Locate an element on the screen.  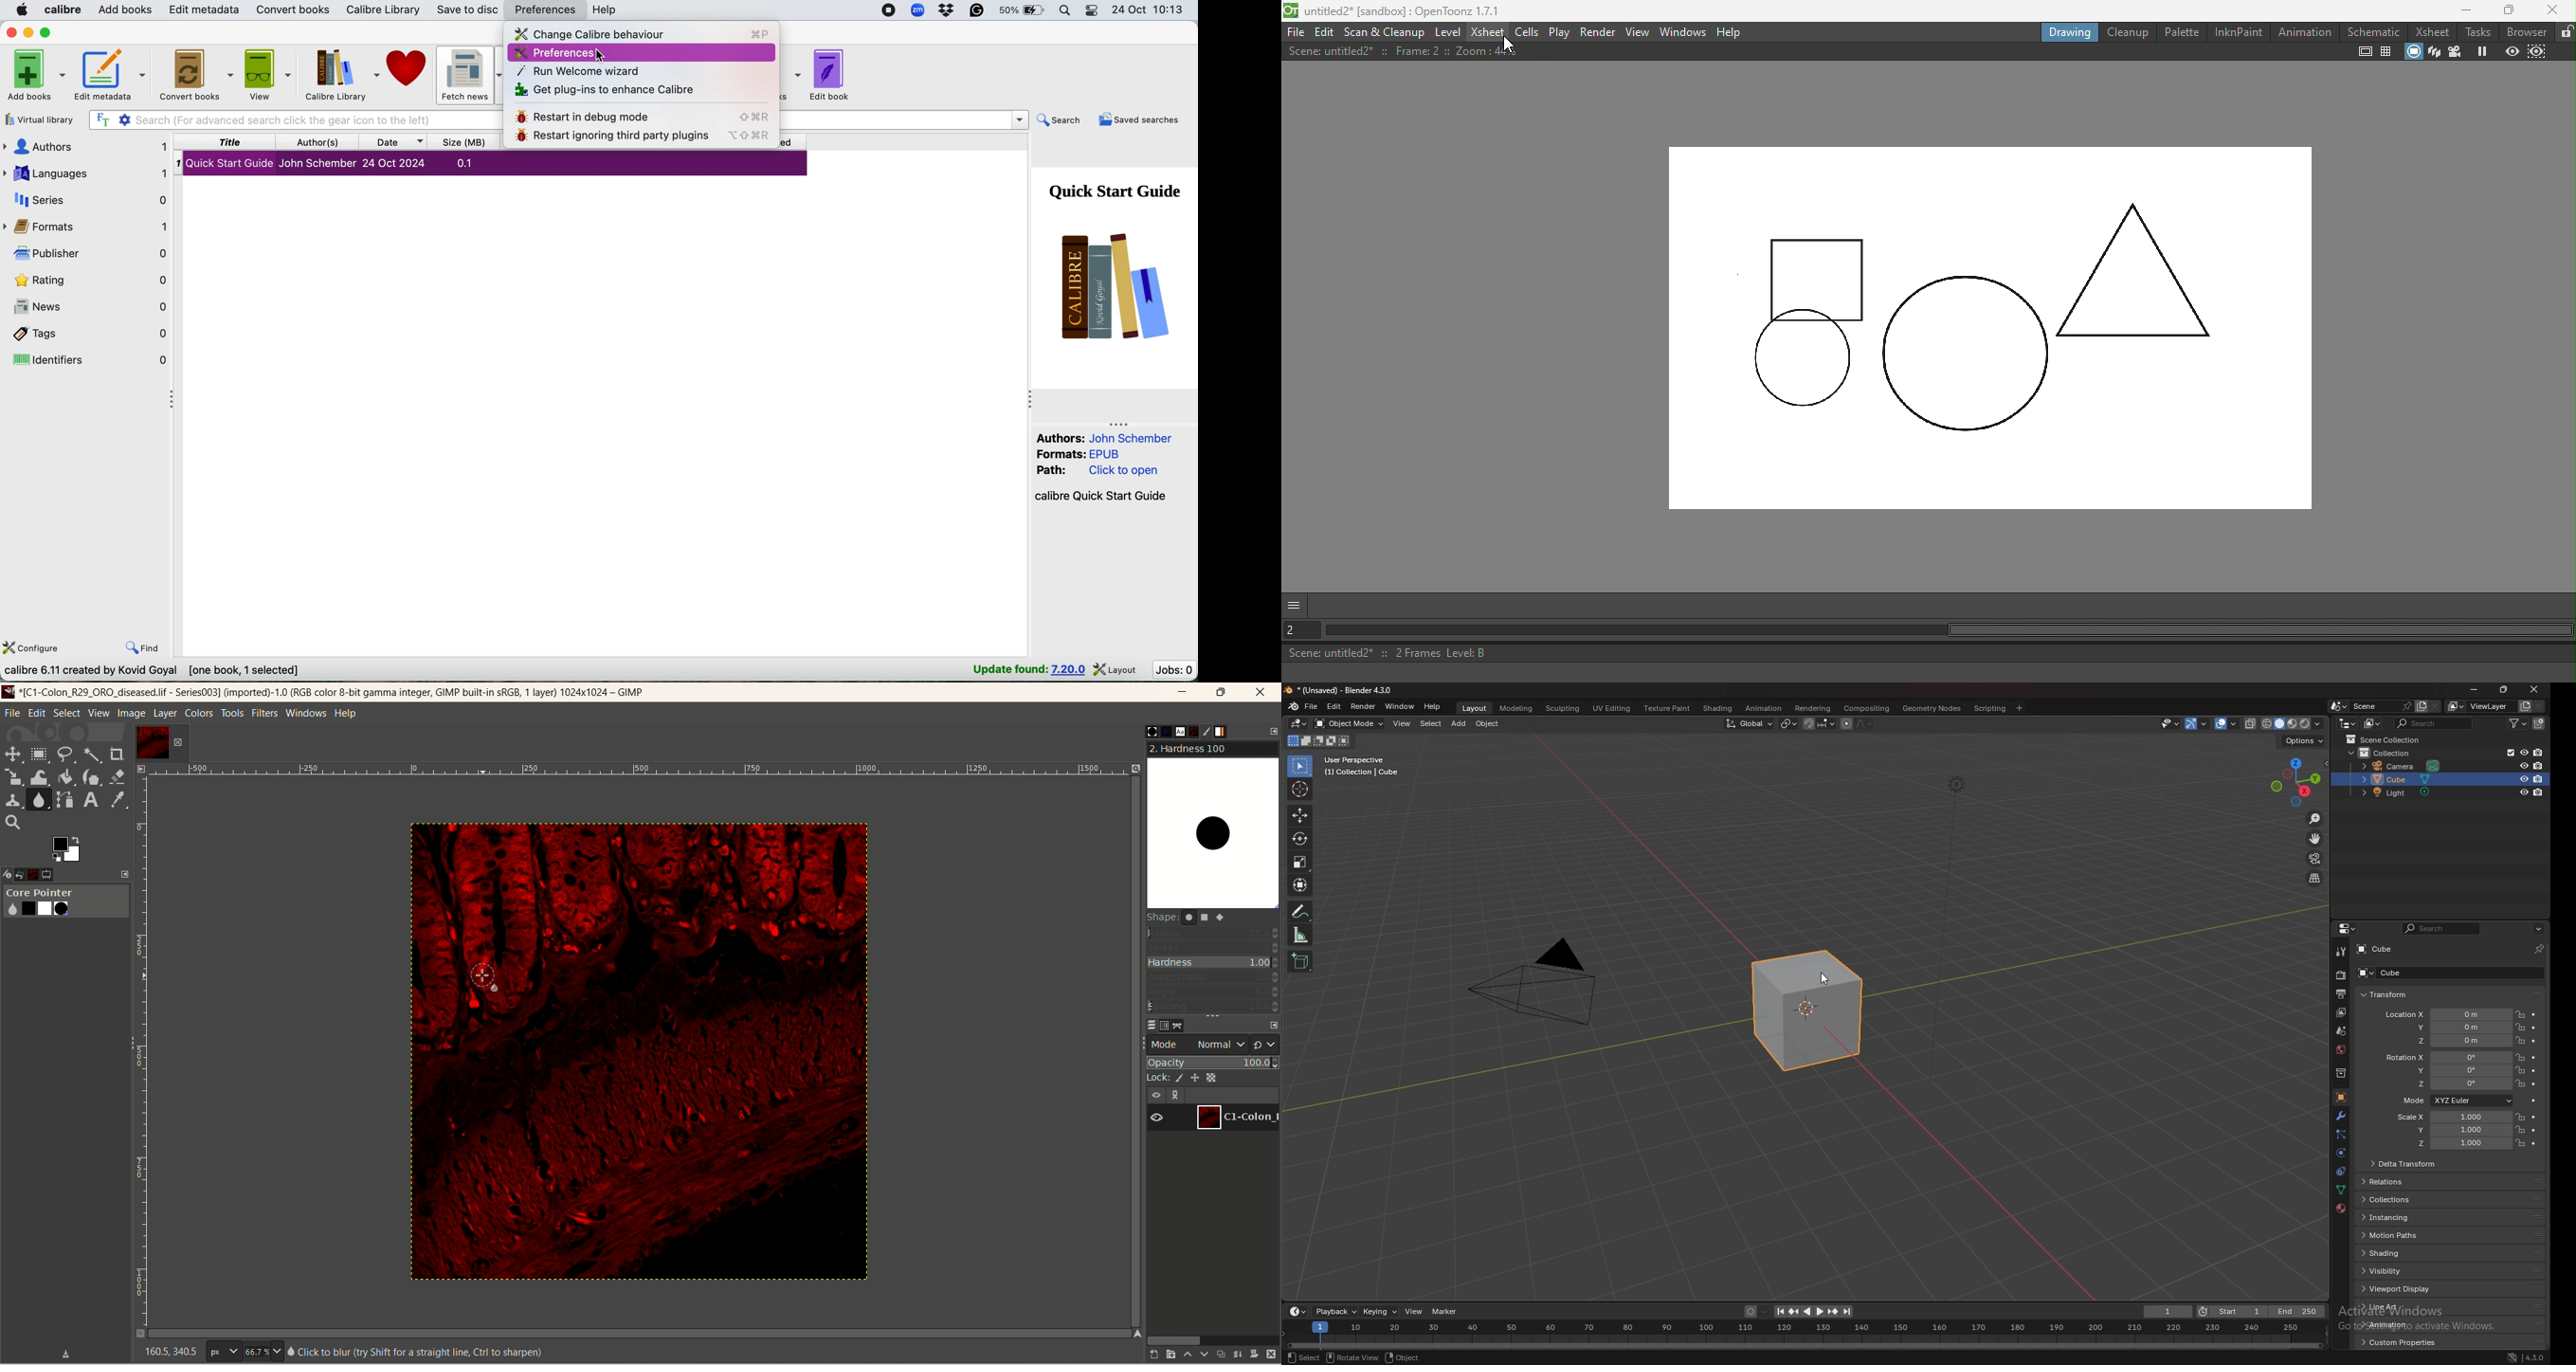
mode is located at coordinates (1320, 741).